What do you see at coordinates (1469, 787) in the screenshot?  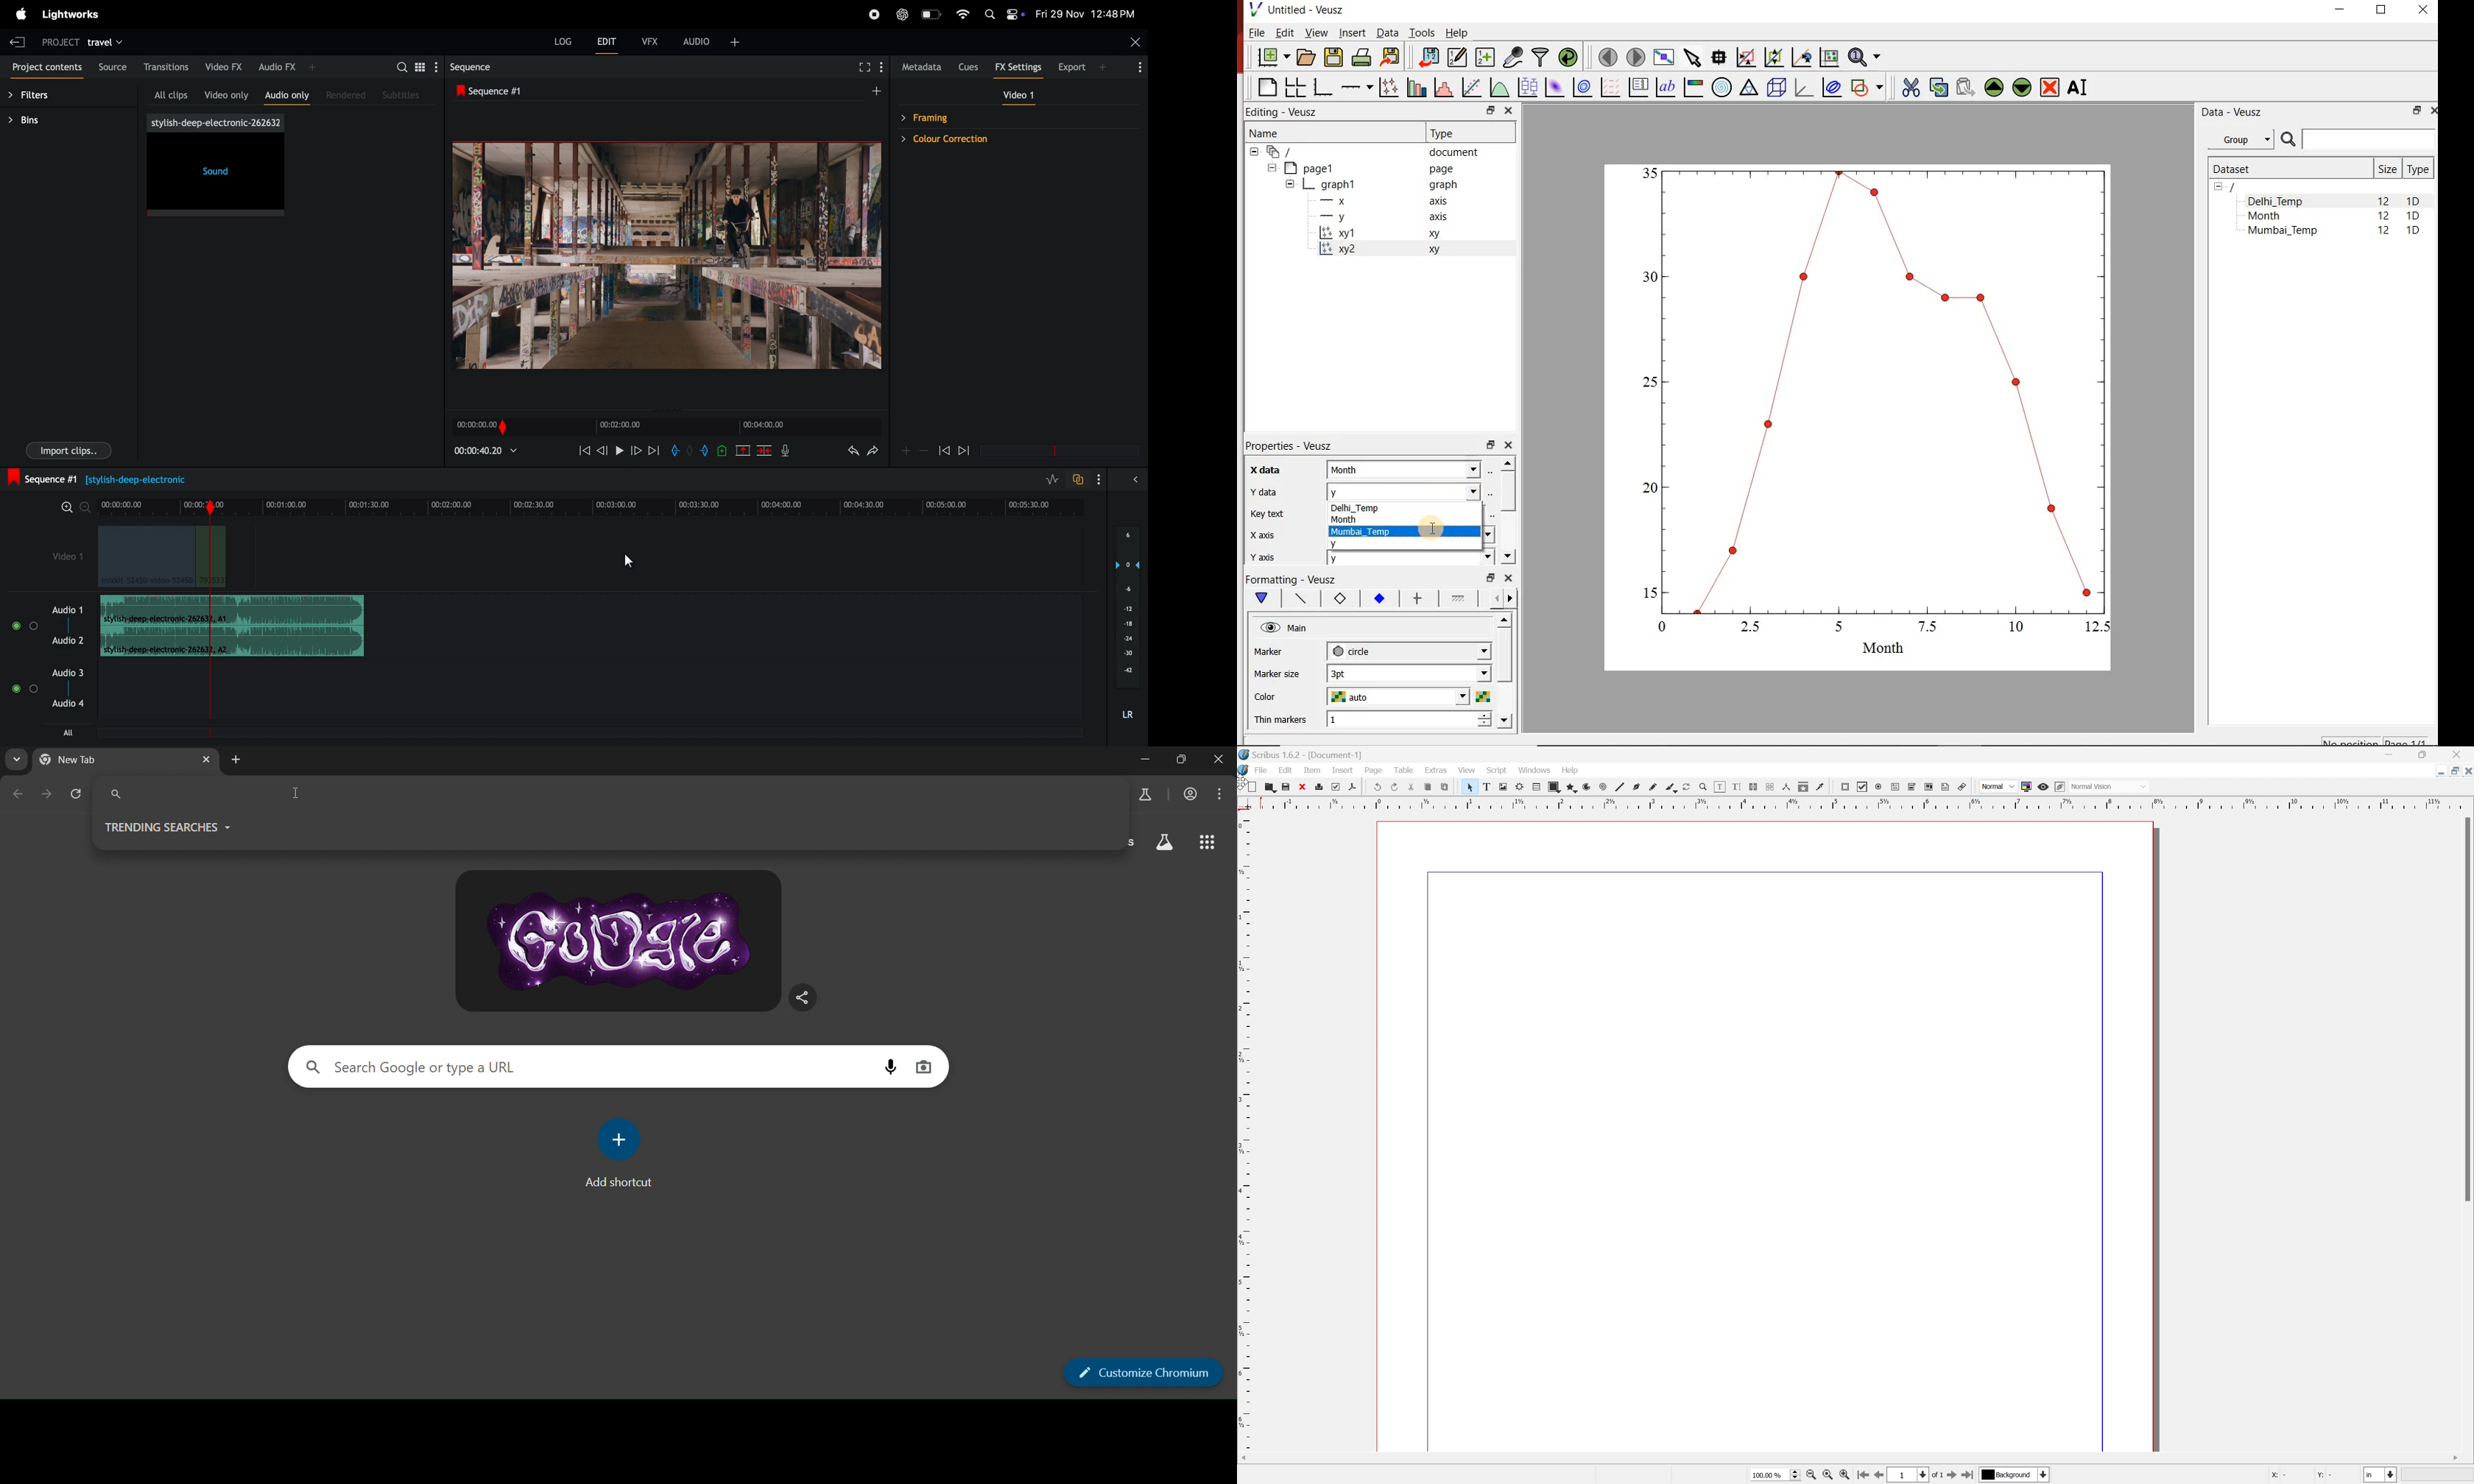 I see `select item` at bounding box center [1469, 787].